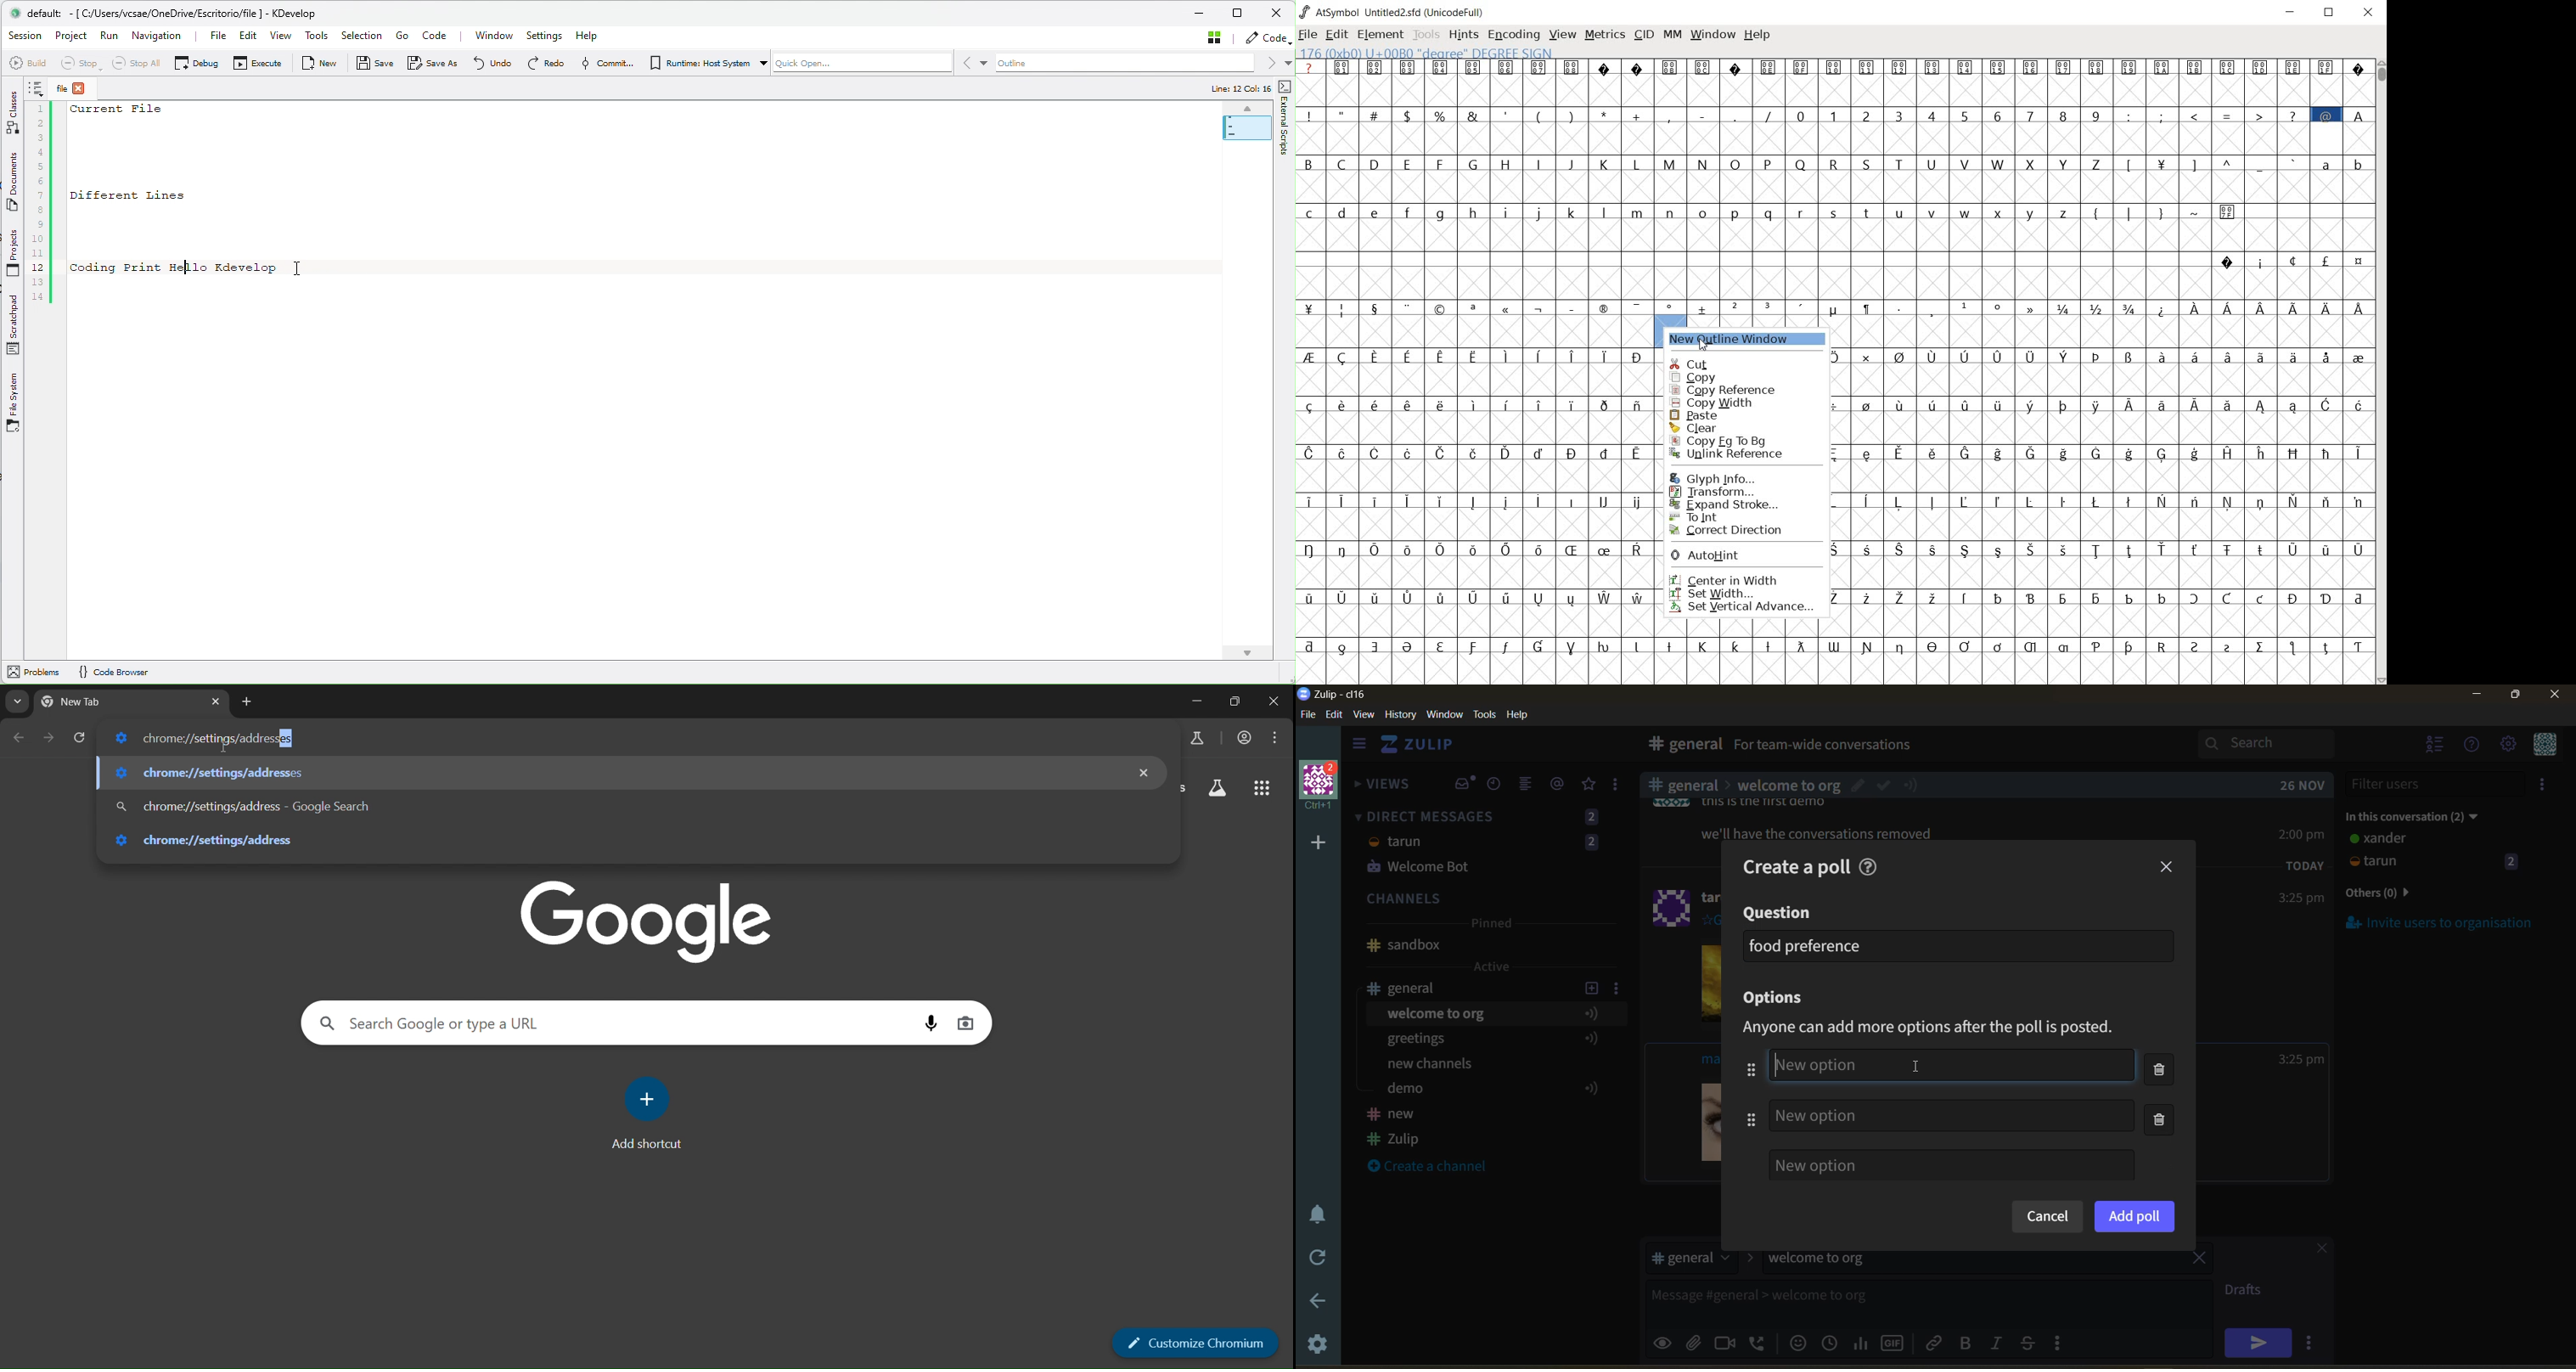  What do you see at coordinates (2380, 370) in the screenshot?
I see `scrollbar` at bounding box center [2380, 370].